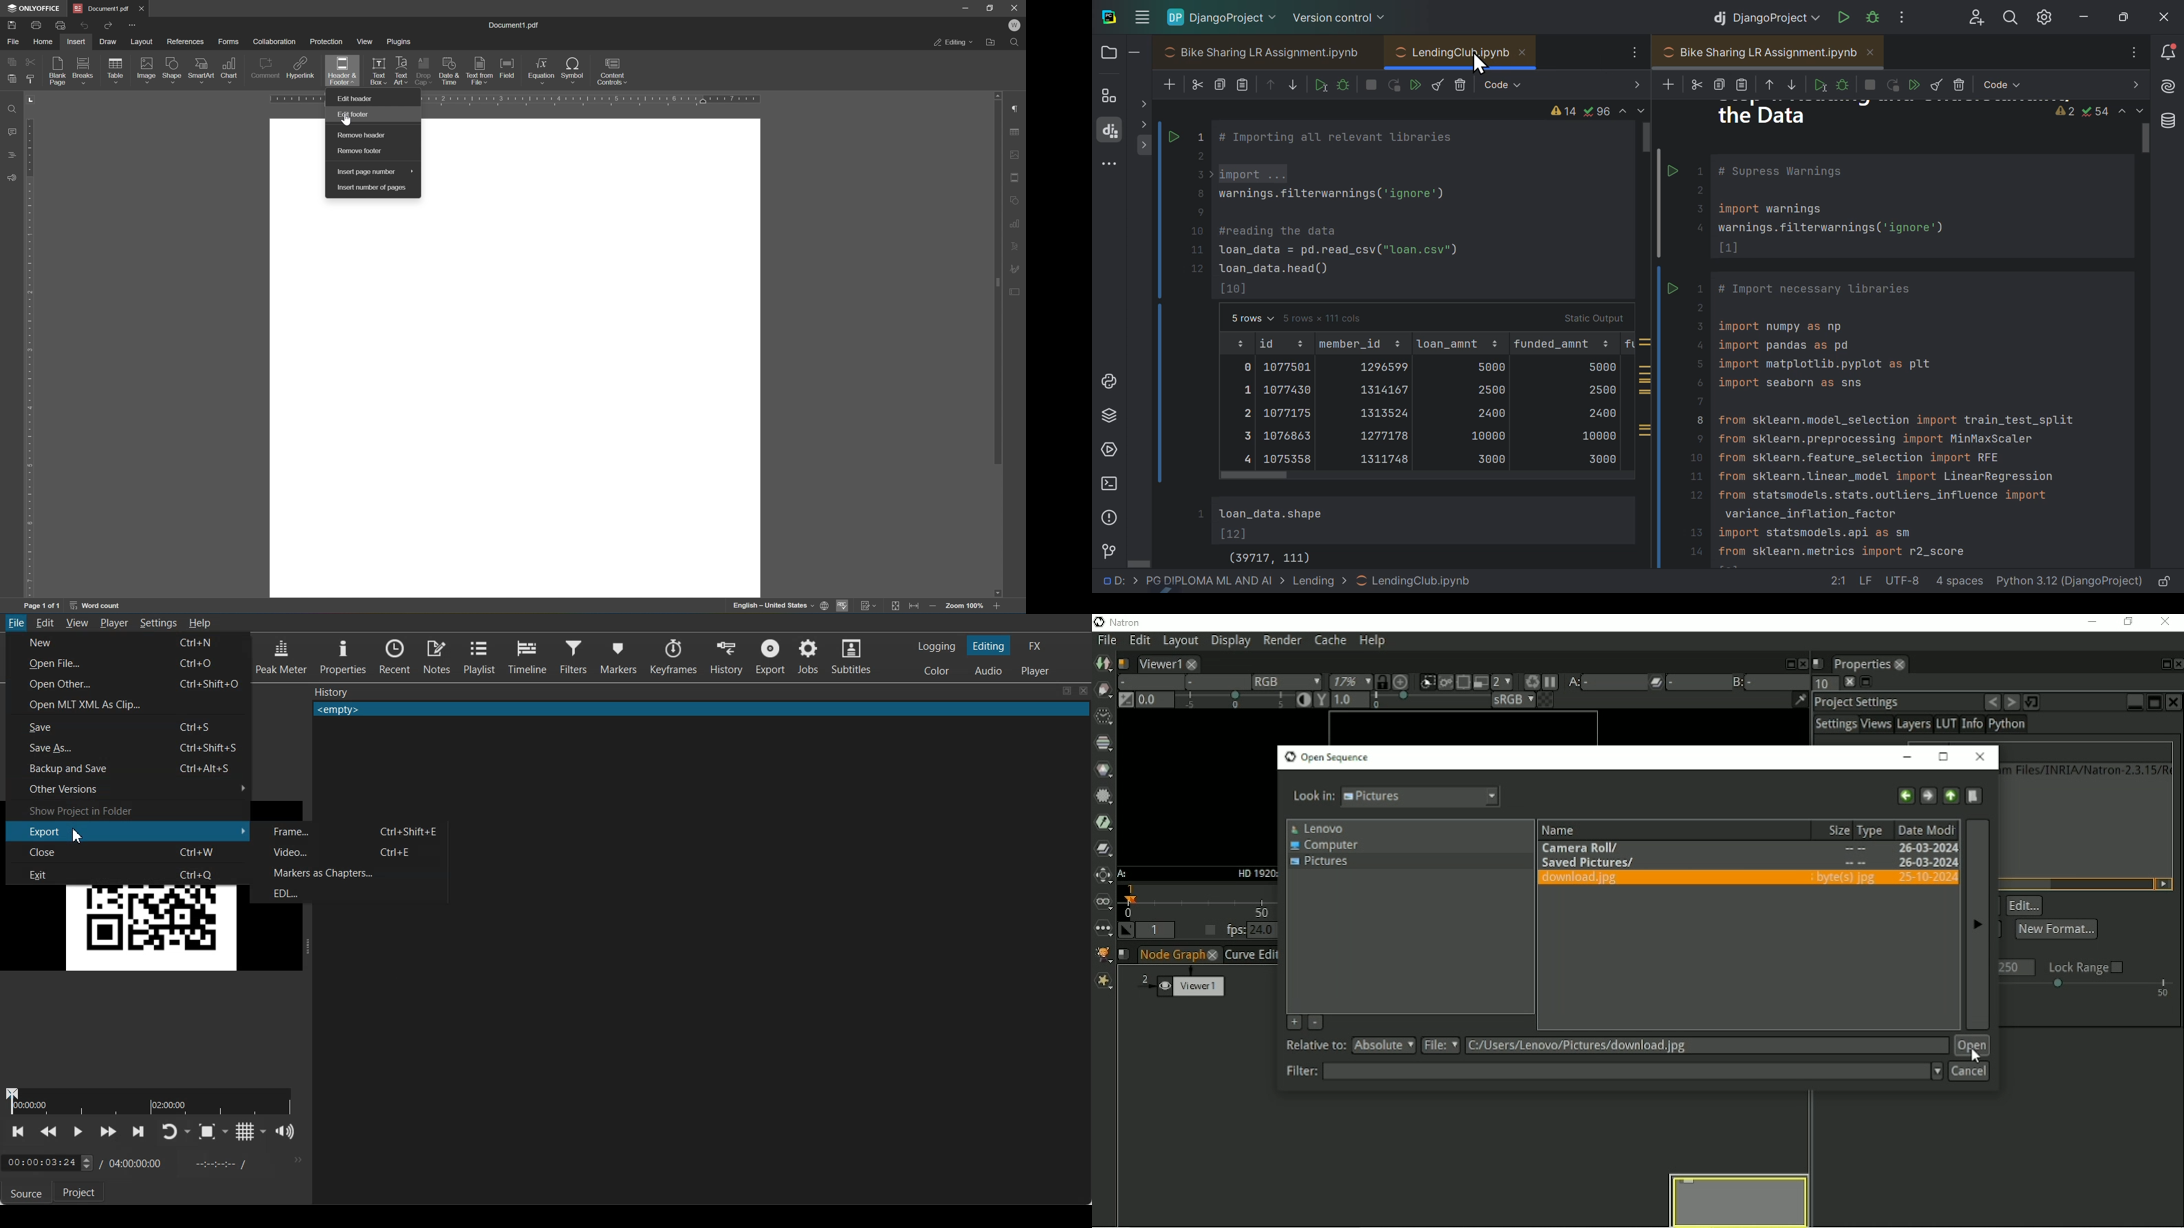 This screenshot has width=2184, height=1232. I want to click on History, so click(726, 657).